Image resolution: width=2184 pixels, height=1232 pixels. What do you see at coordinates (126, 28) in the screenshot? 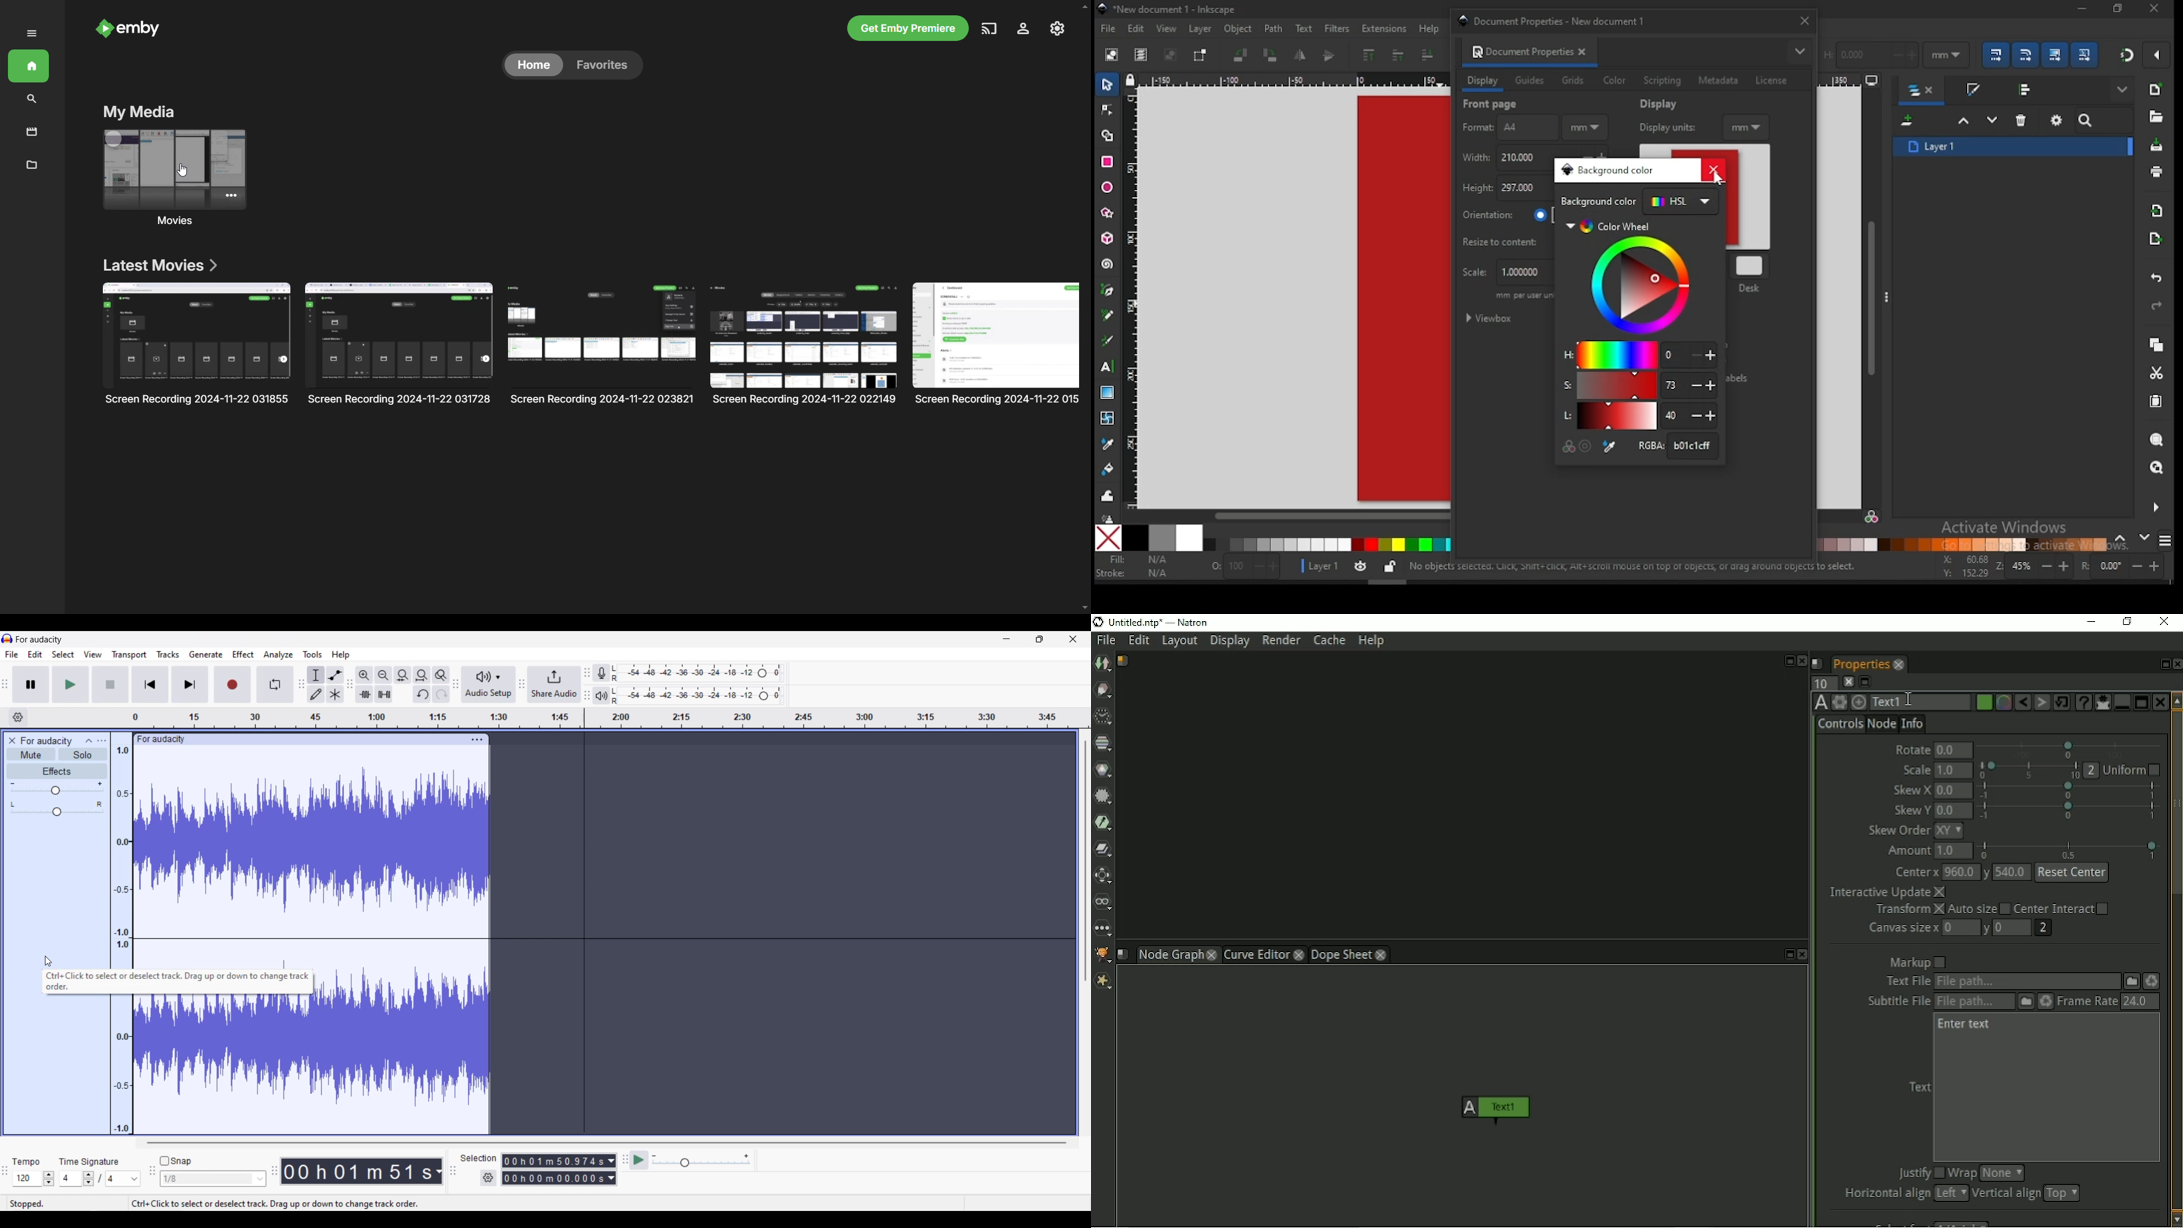
I see `logo` at bounding box center [126, 28].